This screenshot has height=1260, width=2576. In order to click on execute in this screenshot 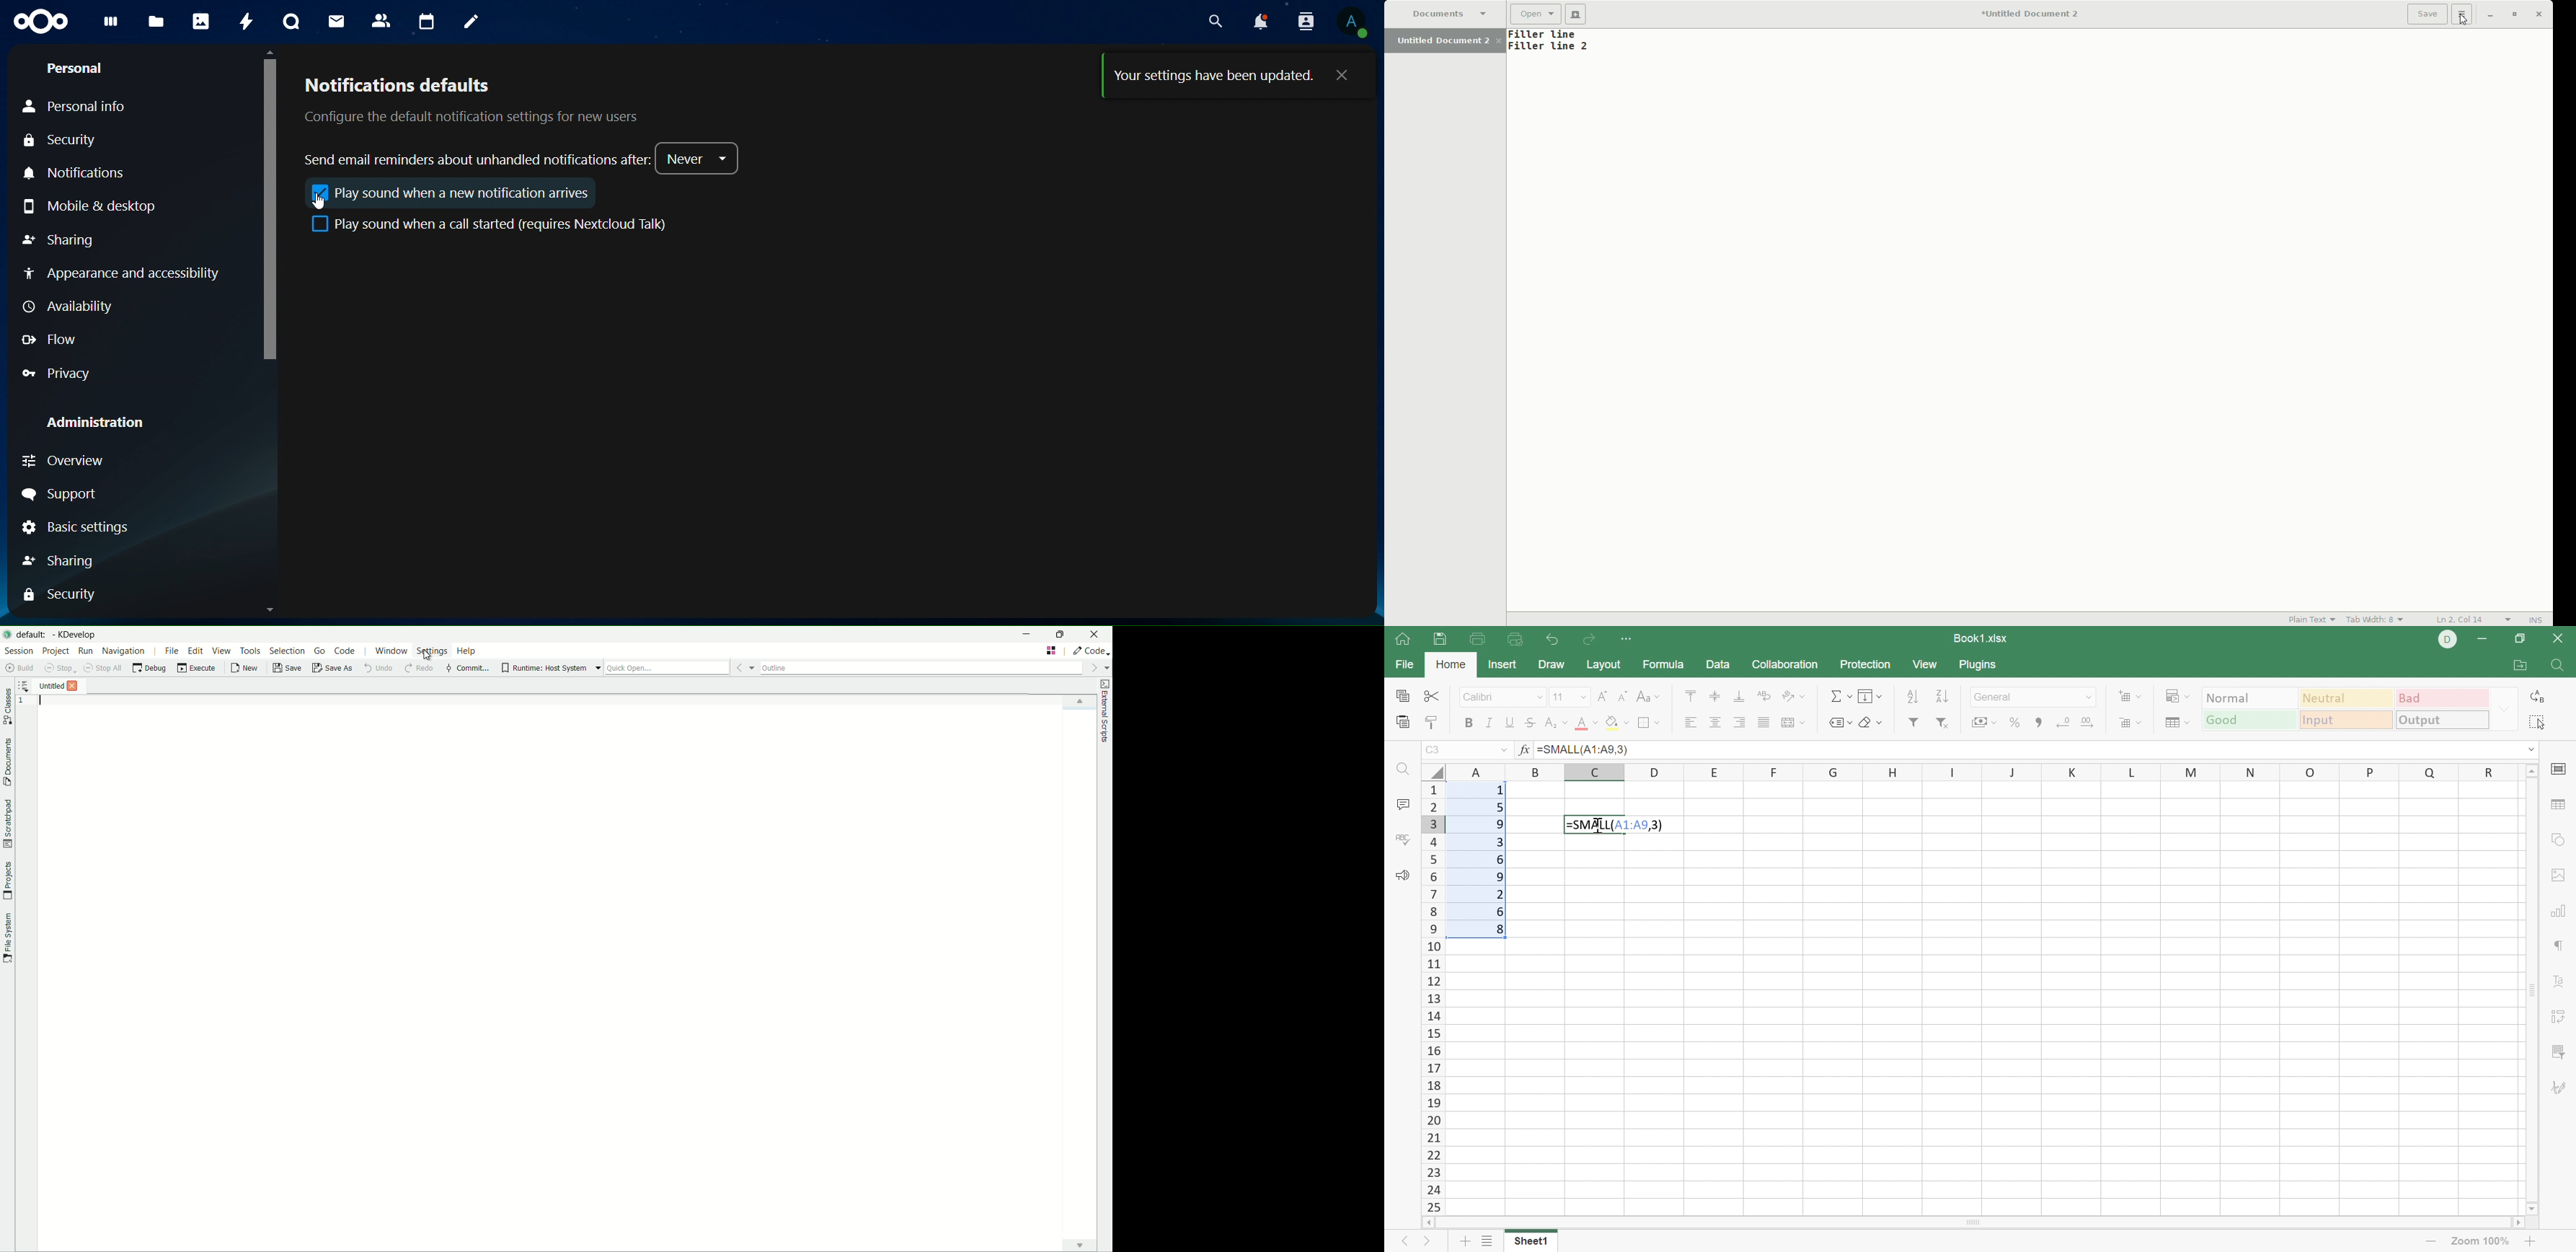, I will do `click(197, 668)`.